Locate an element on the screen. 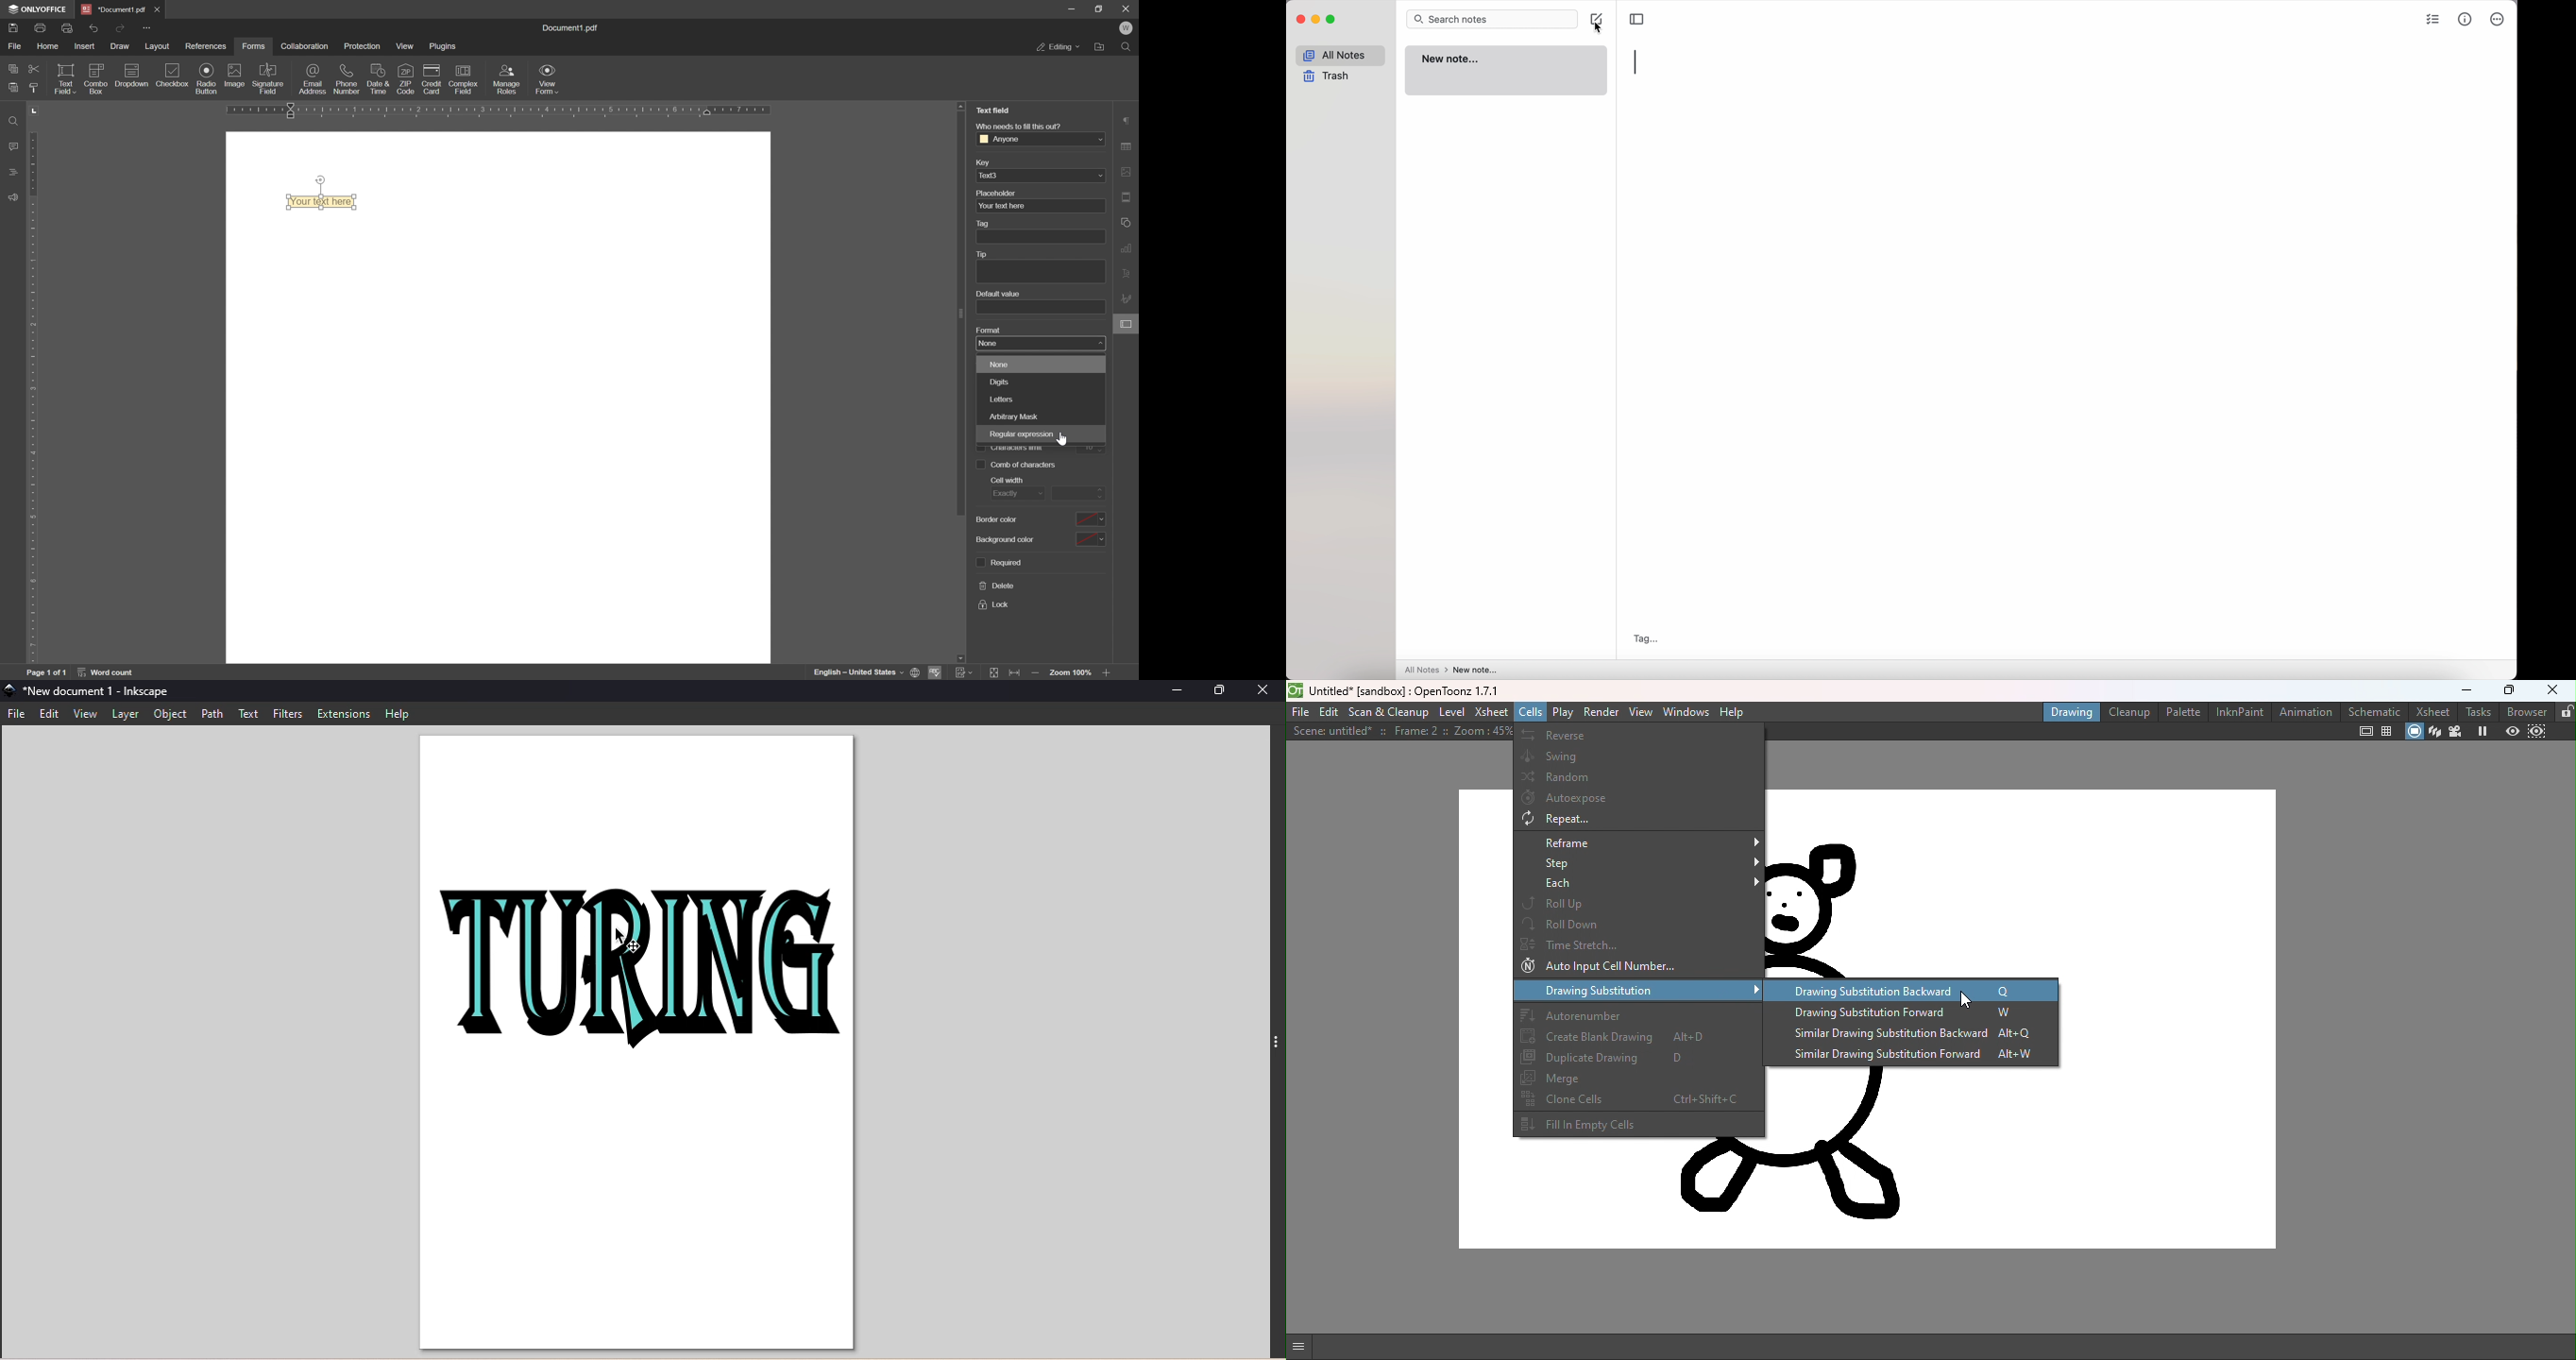  Similar drawing substitution backward is located at coordinates (1904, 1036).